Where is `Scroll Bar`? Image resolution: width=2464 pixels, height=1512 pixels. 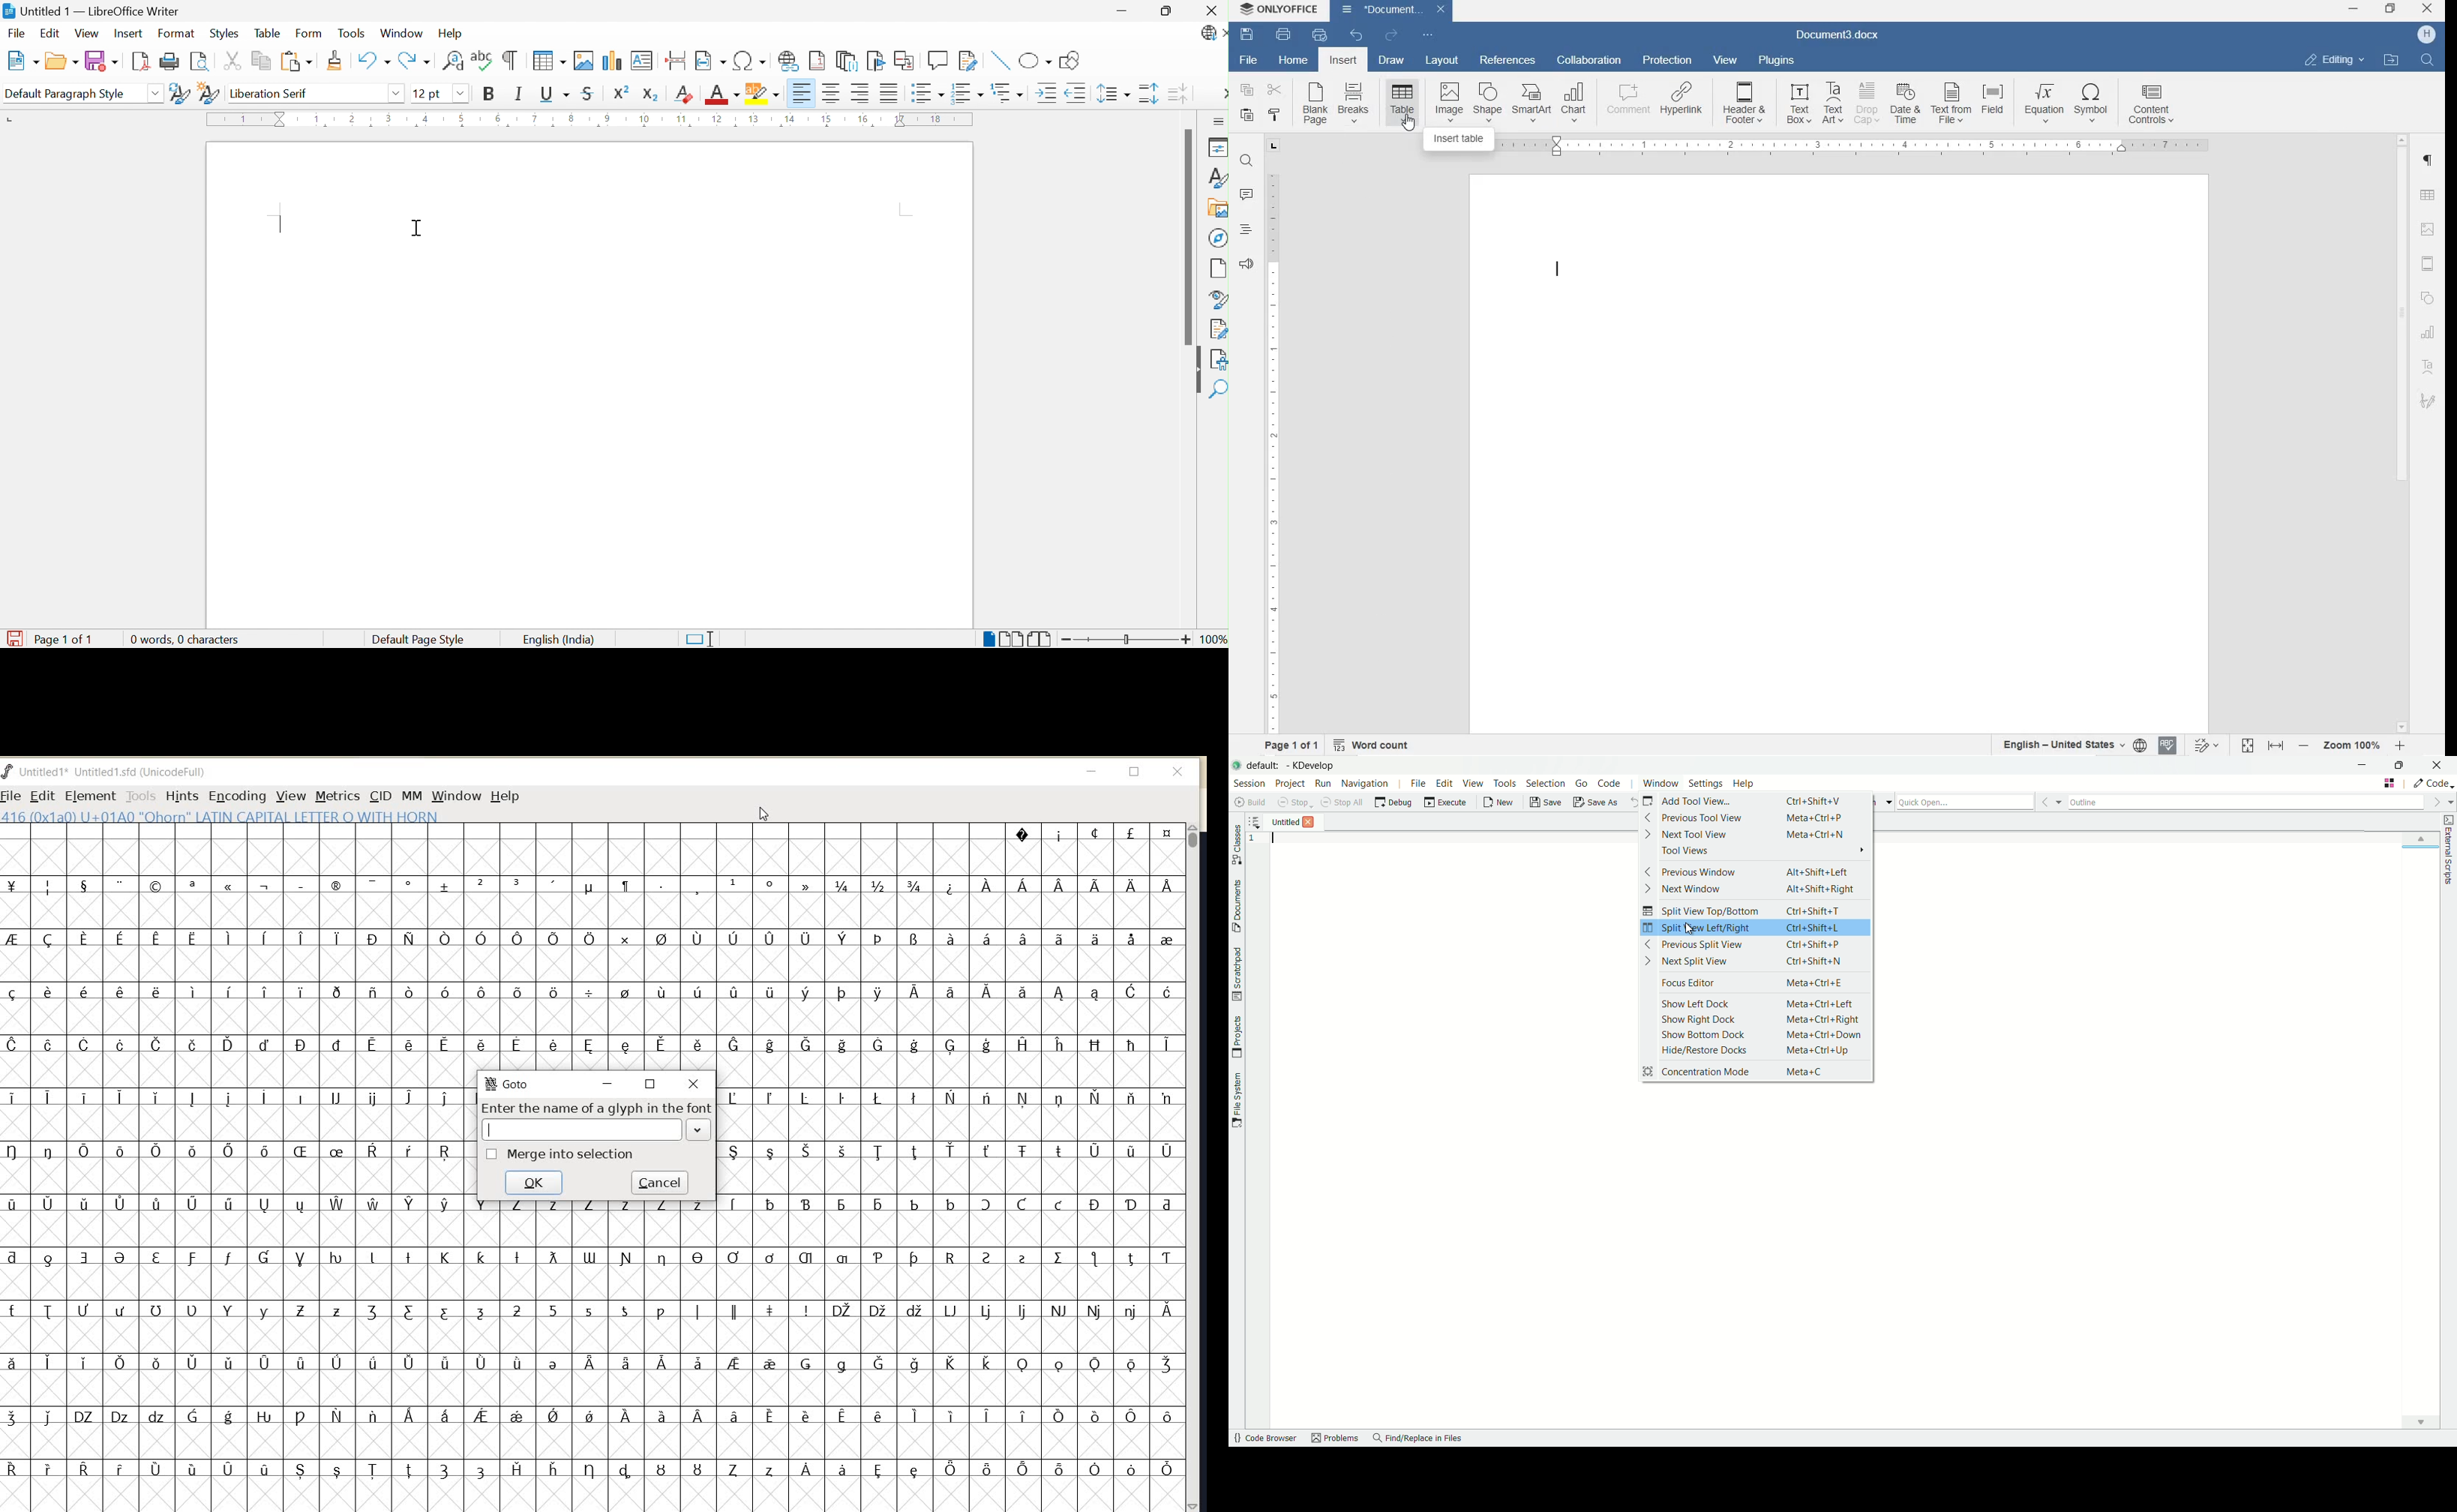
Scroll Bar is located at coordinates (1184, 237).